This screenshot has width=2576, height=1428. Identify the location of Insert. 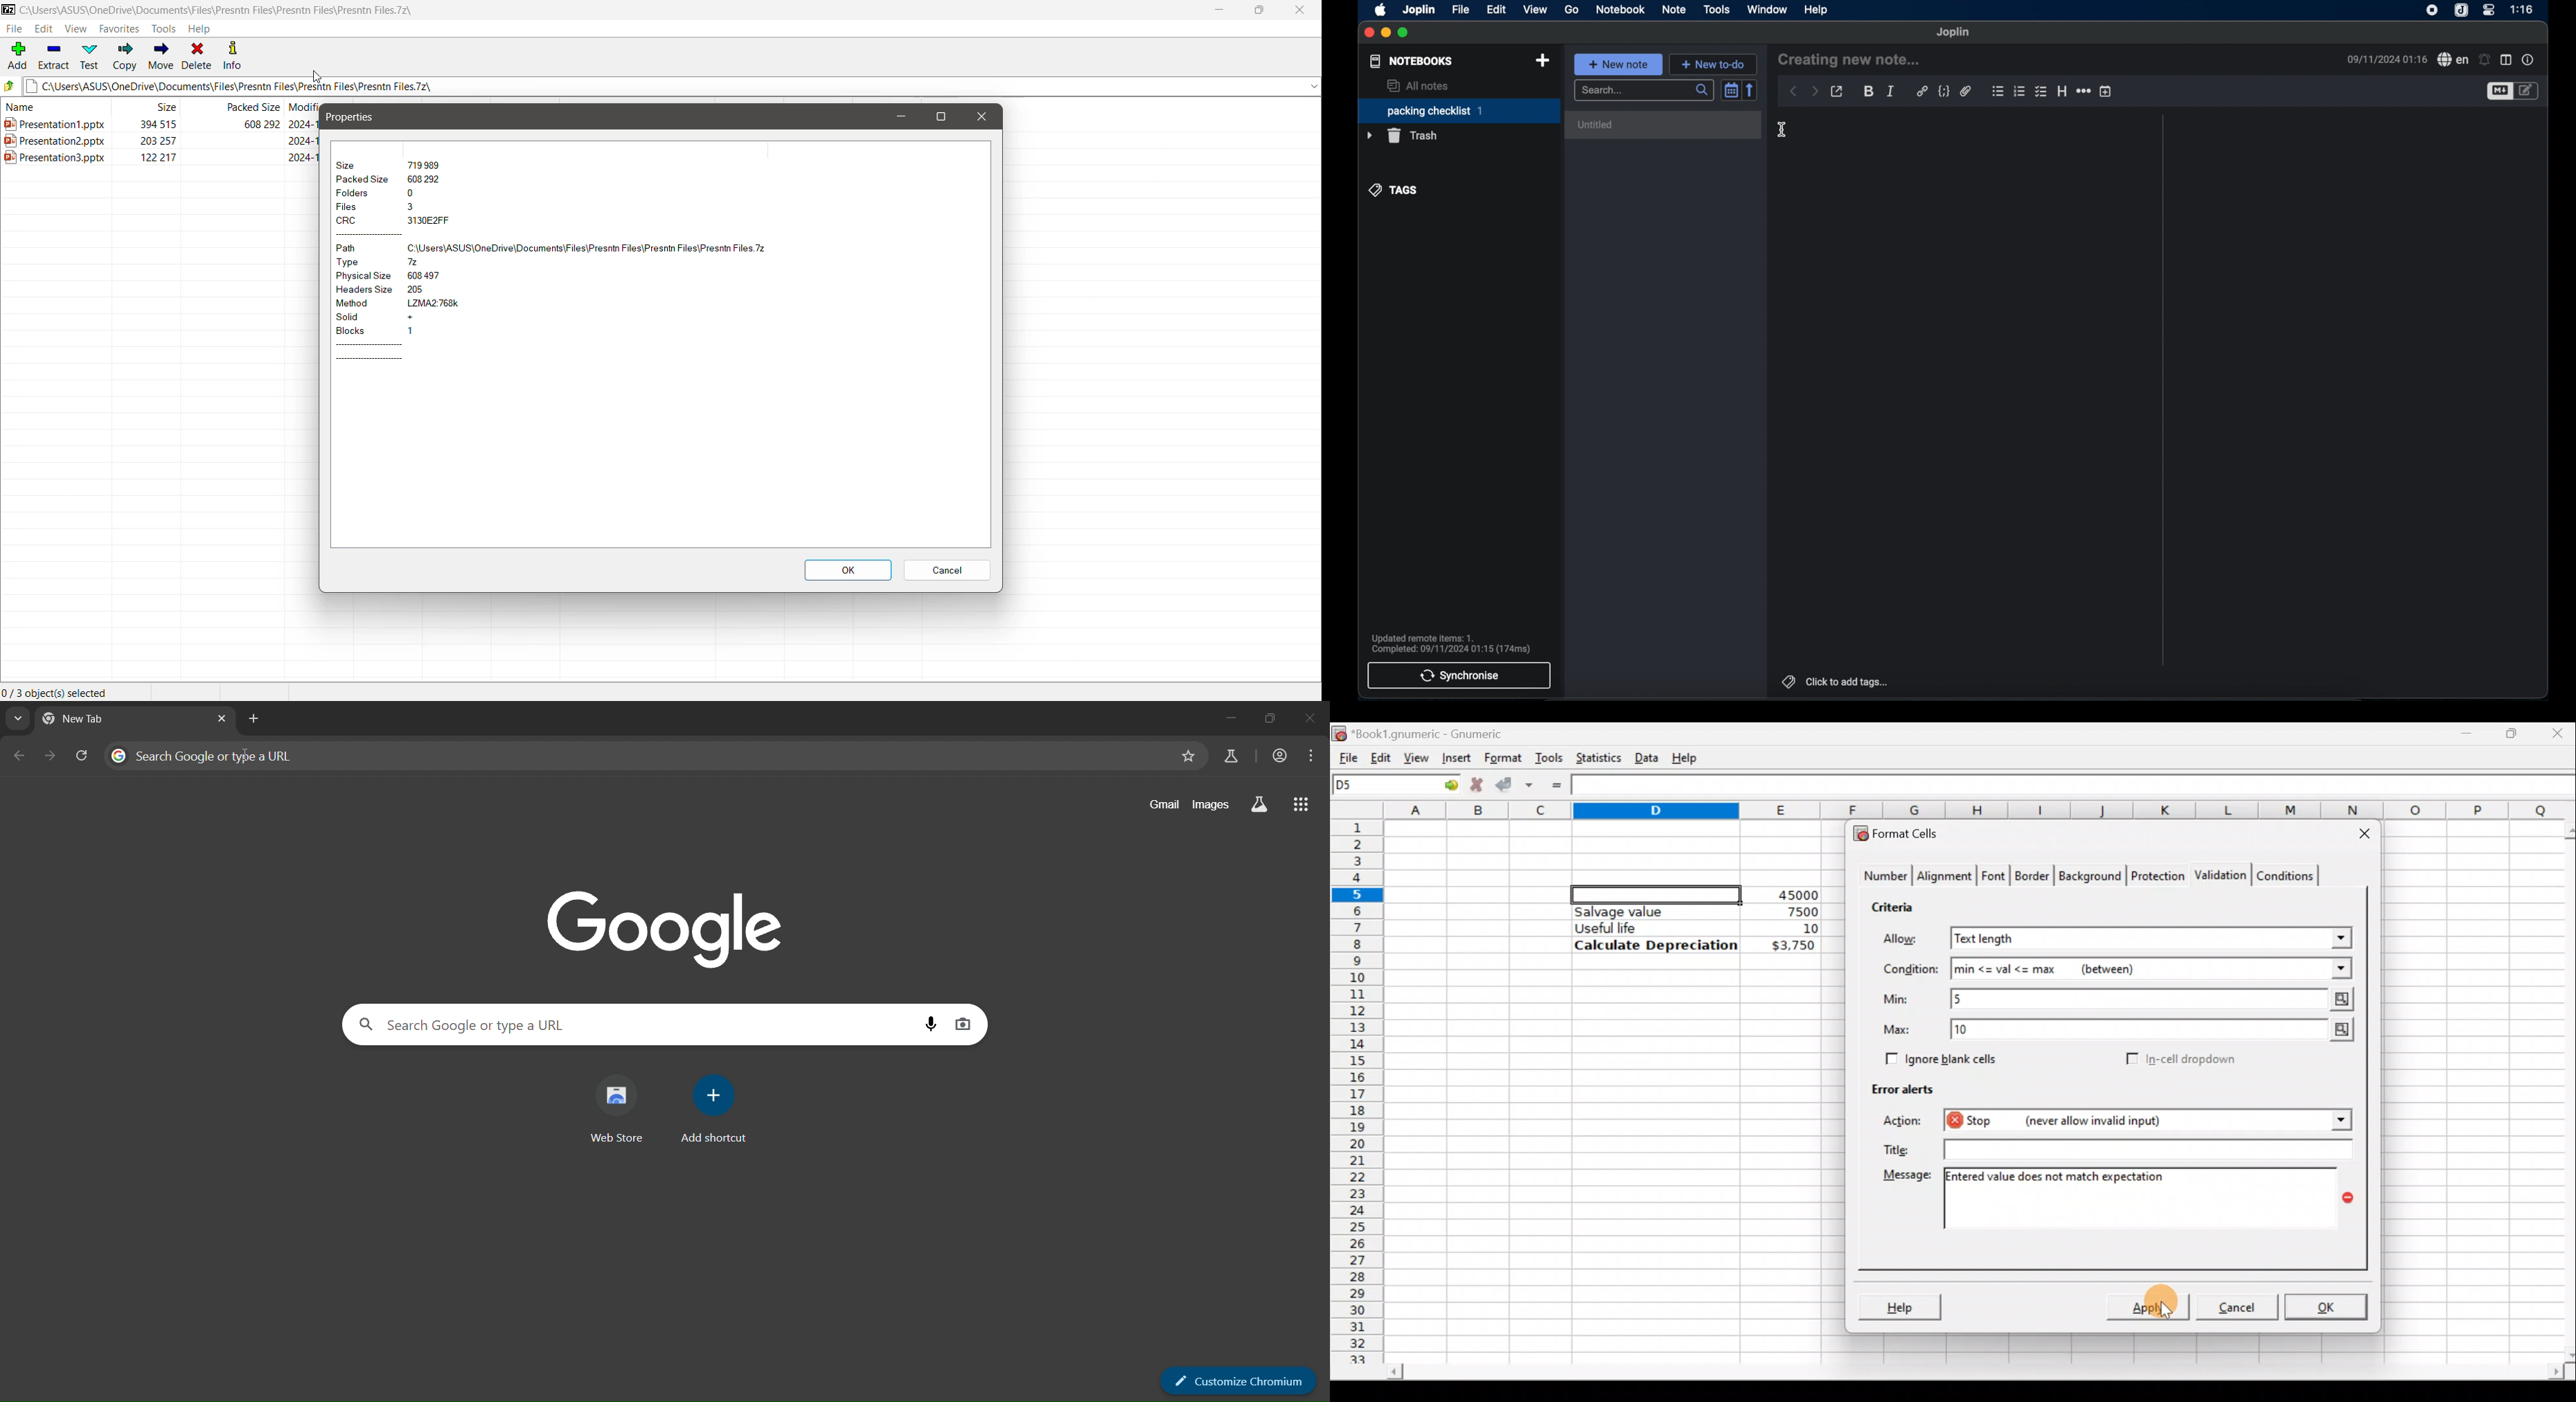
(1455, 757).